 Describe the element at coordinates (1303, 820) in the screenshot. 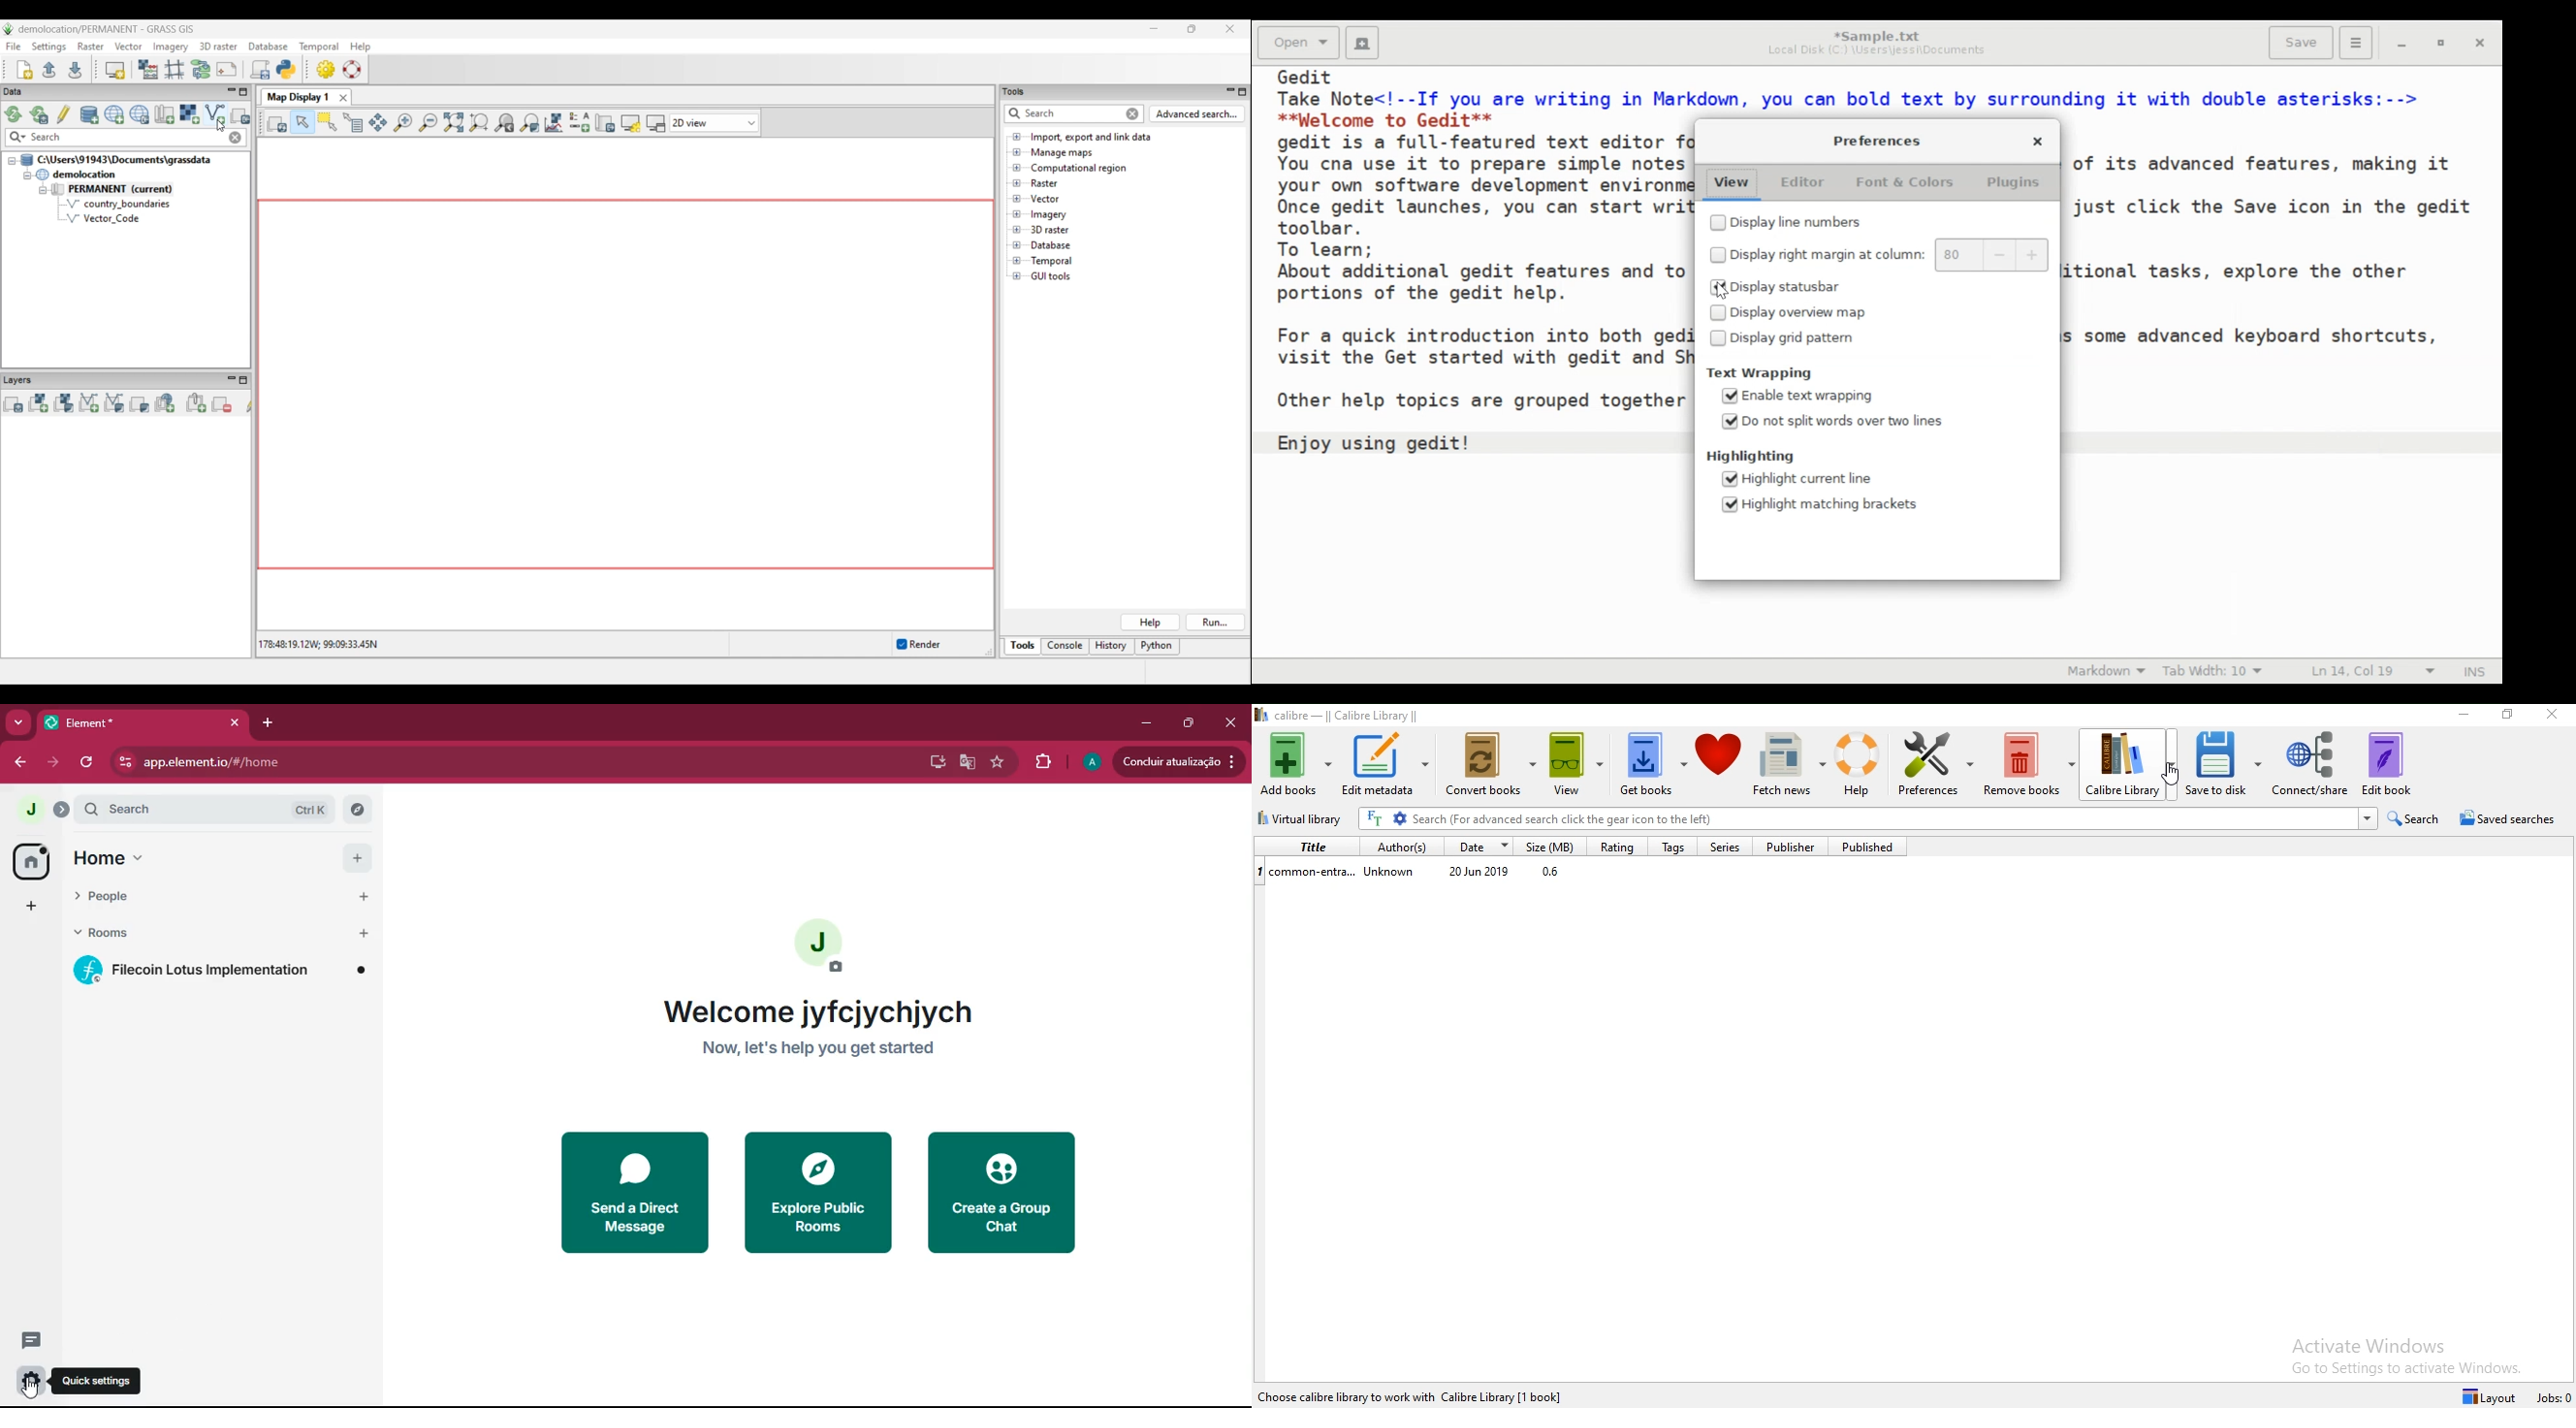

I see `Virtual Library` at that location.